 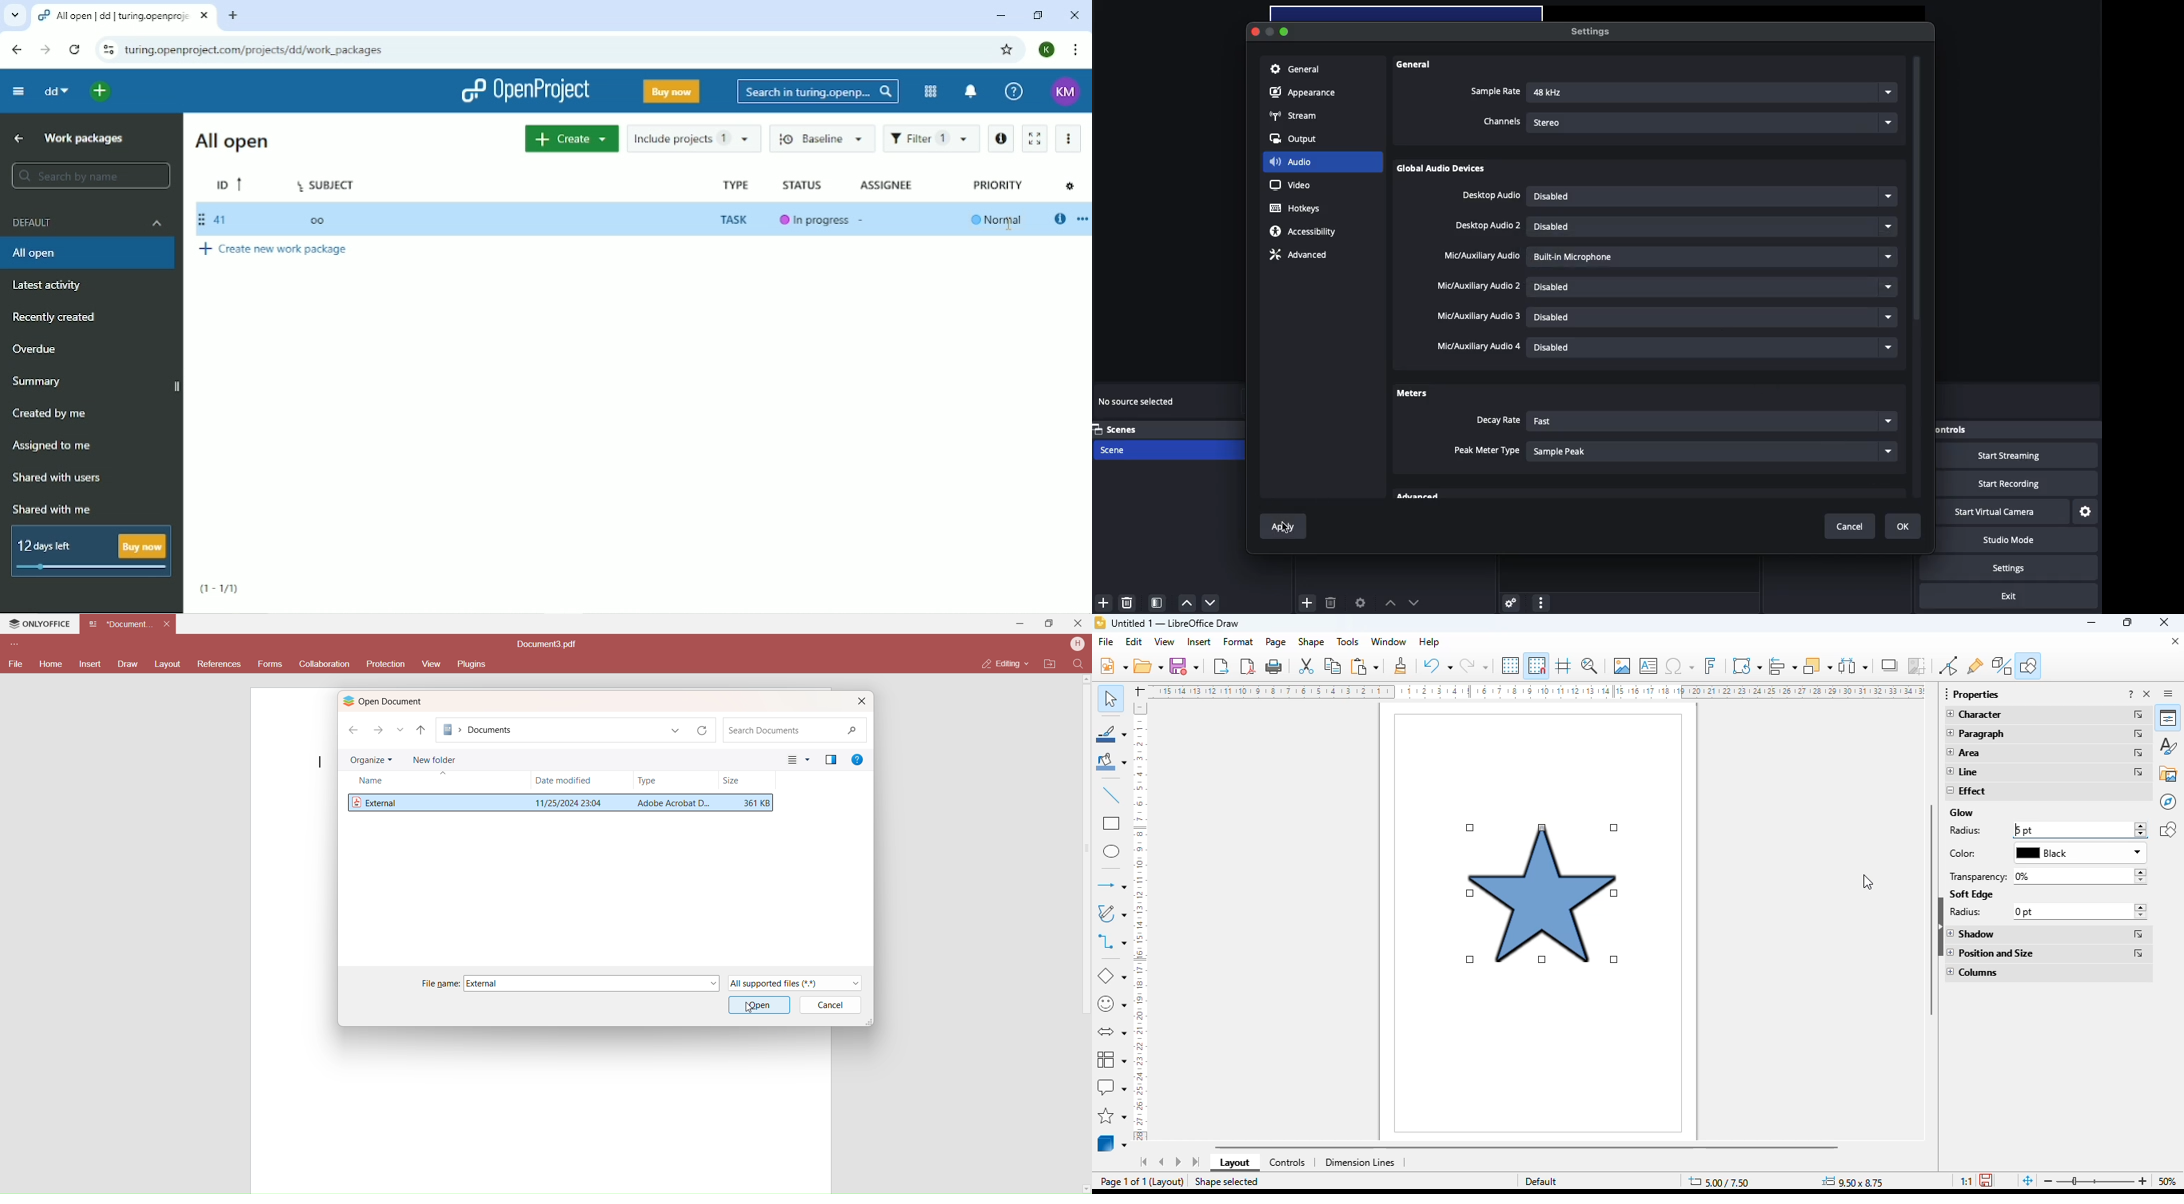 I want to click on Shared with users, so click(x=59, y=476).